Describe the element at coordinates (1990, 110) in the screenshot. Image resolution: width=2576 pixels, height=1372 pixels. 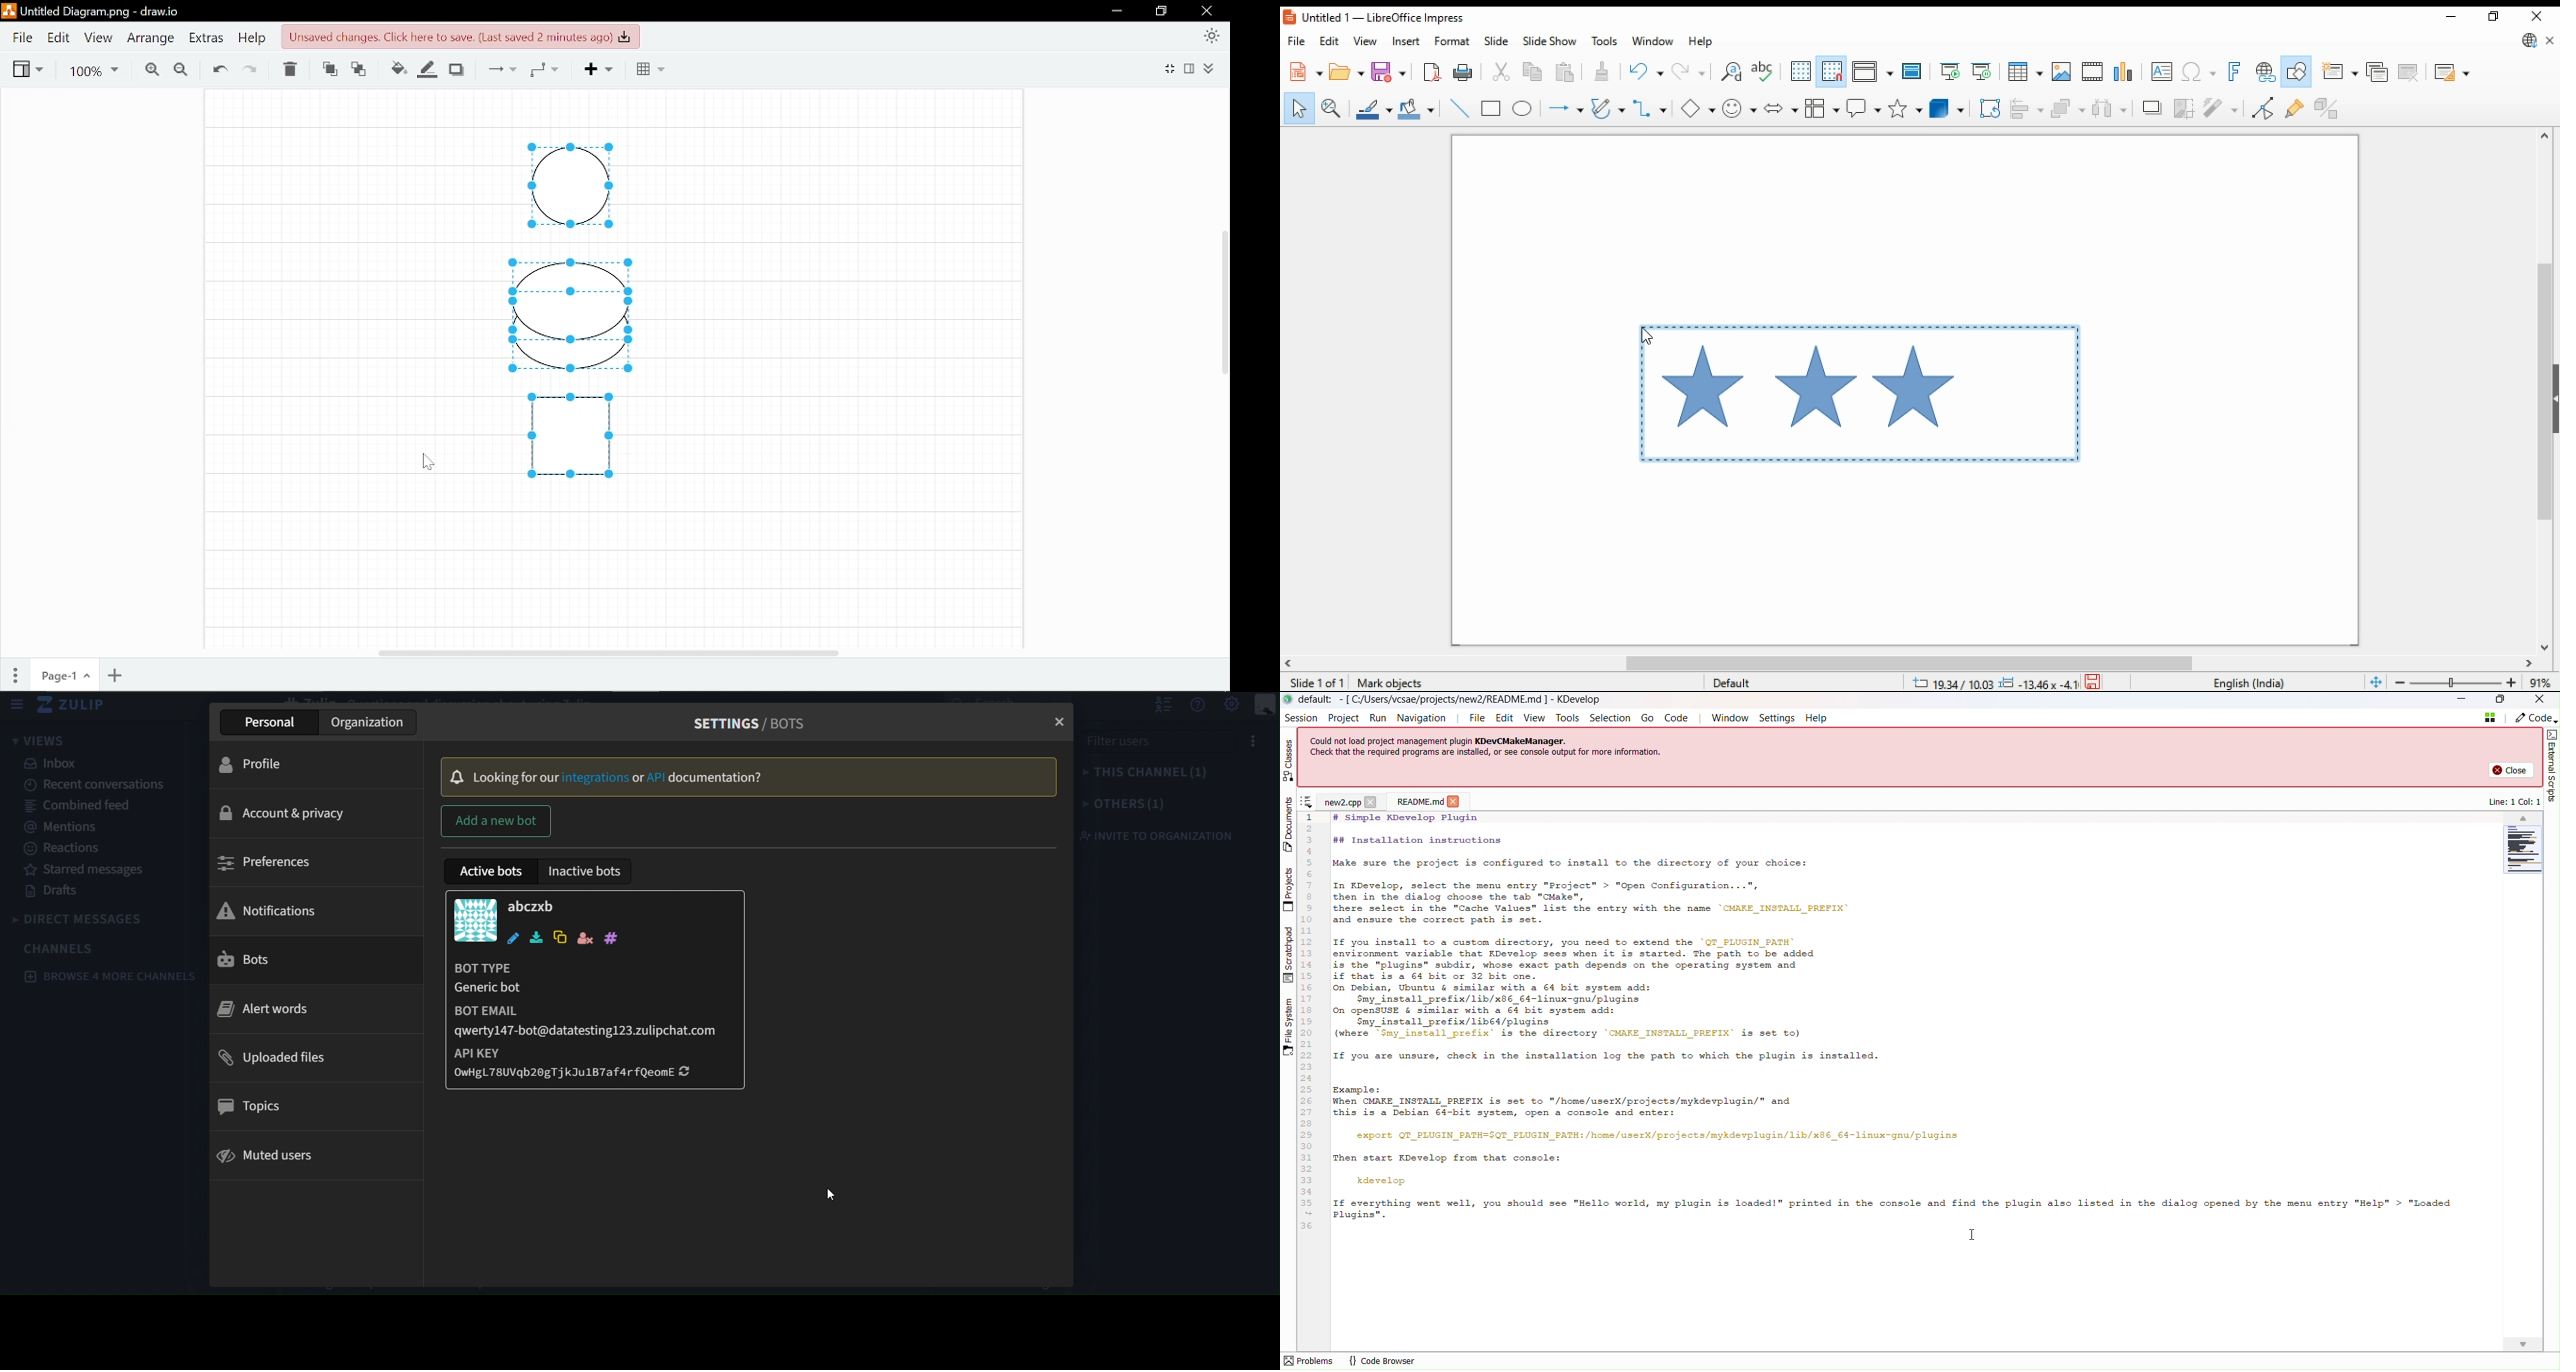
I see `transformations` at that location.